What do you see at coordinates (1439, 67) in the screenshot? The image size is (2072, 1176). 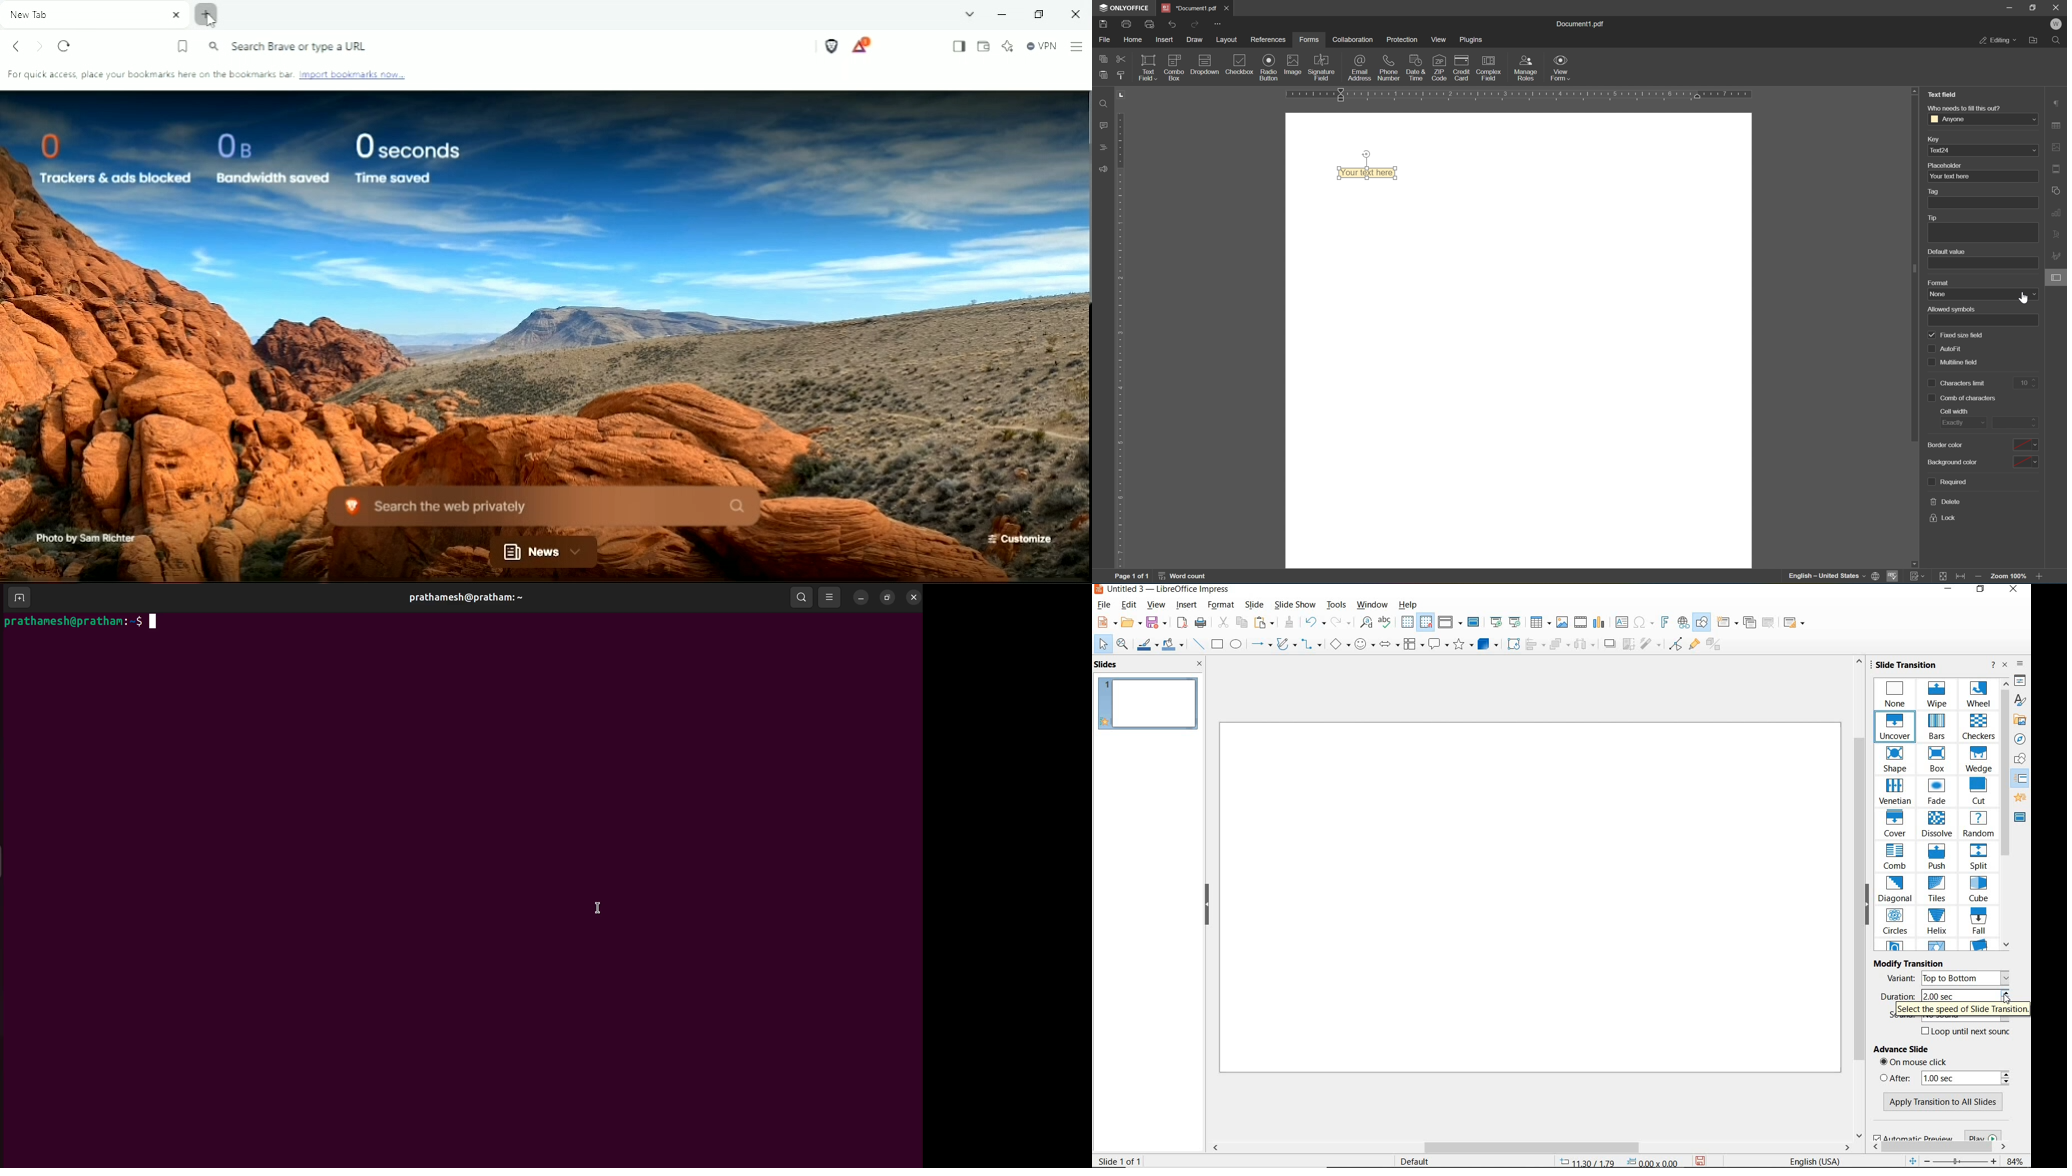 I see `zip code` at bounding box center [1439, 67].